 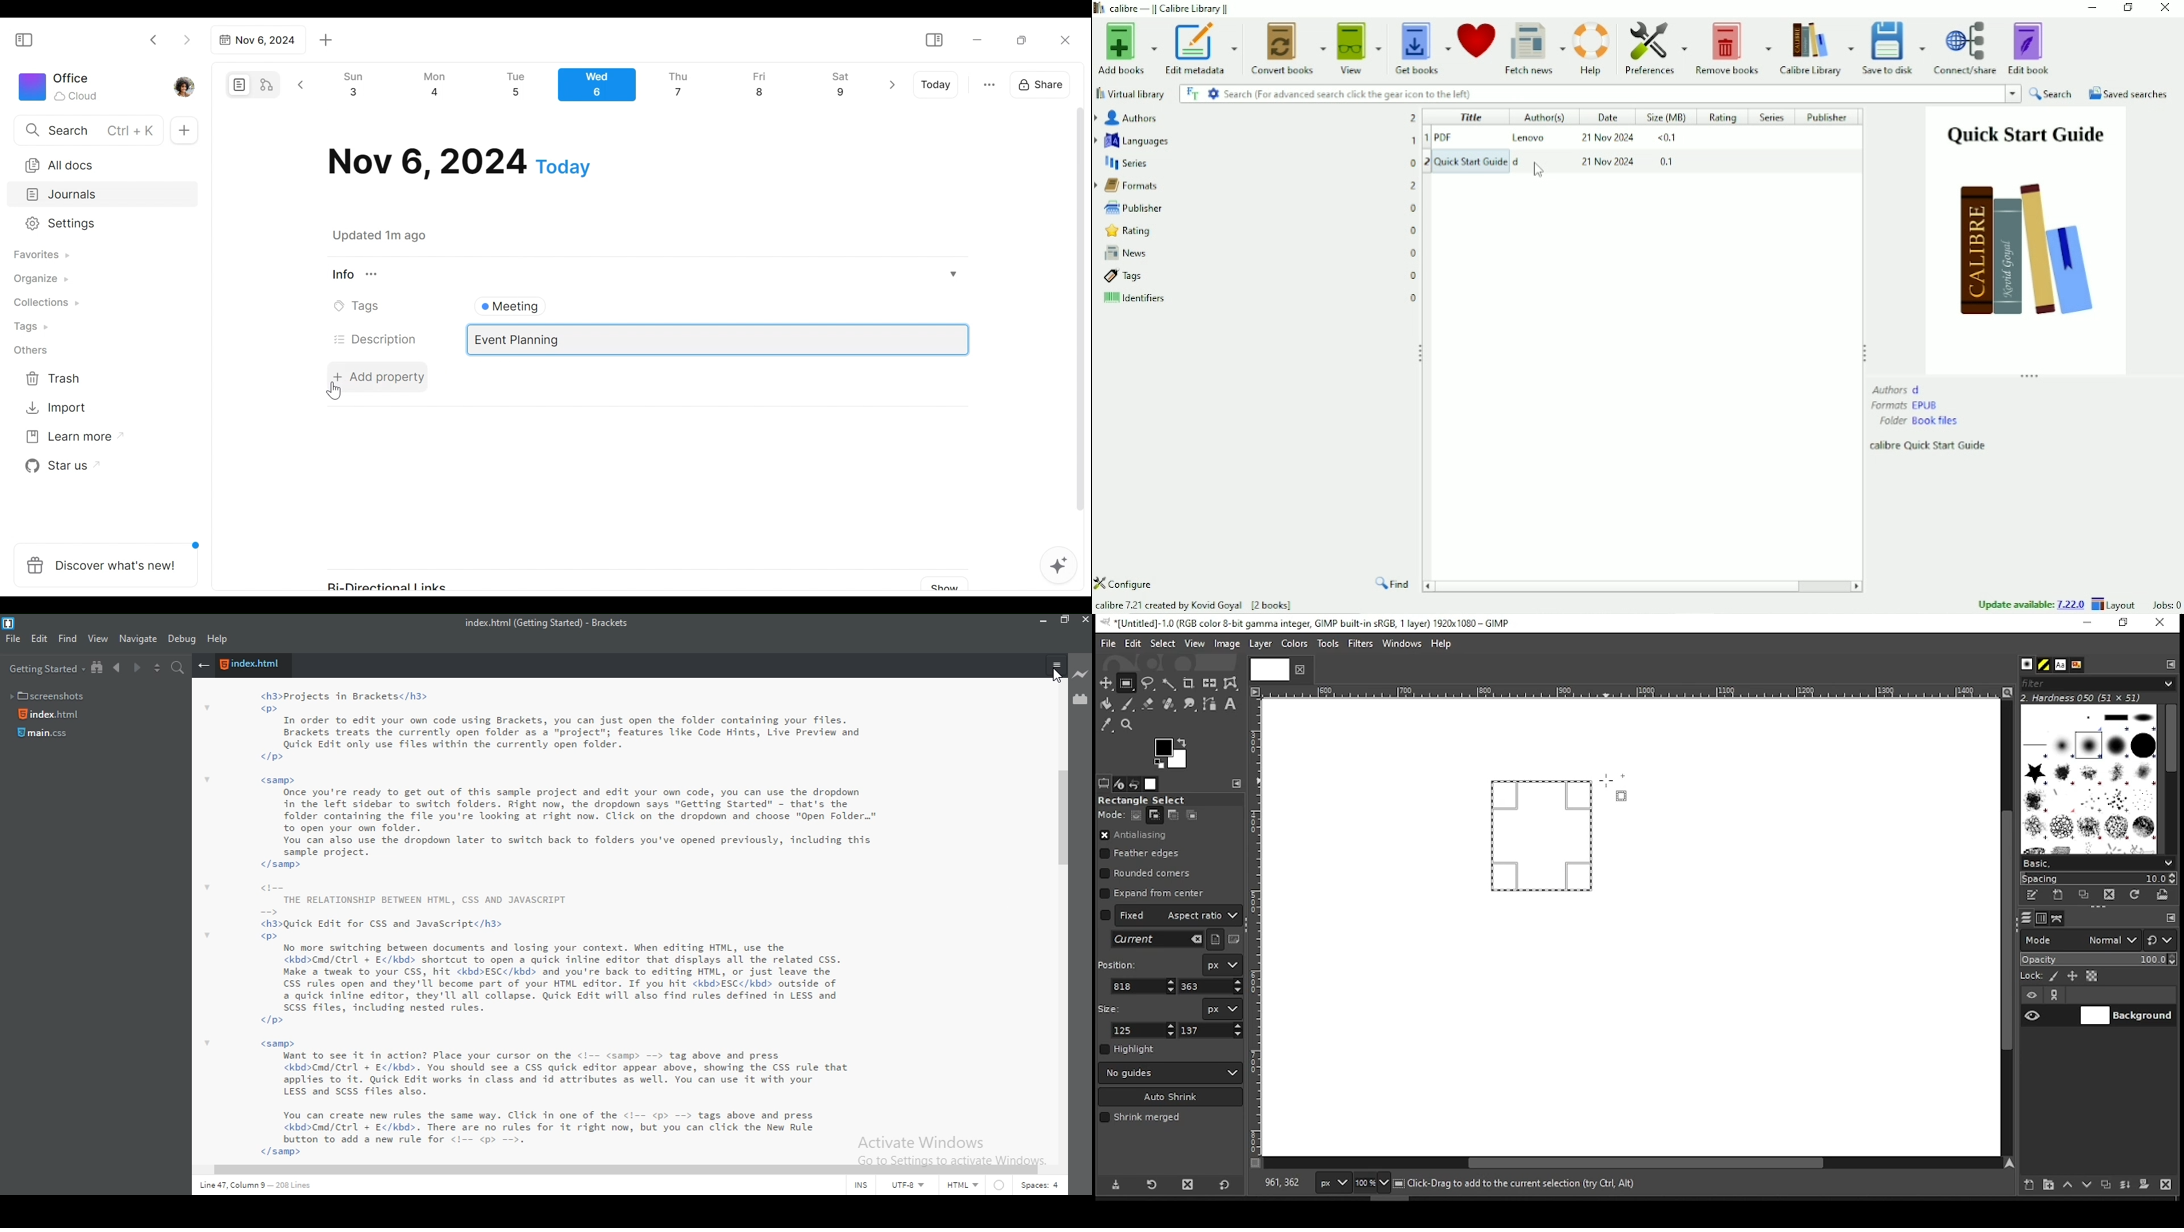 I want to click on lock pixels, so click(x=2057, y=976).